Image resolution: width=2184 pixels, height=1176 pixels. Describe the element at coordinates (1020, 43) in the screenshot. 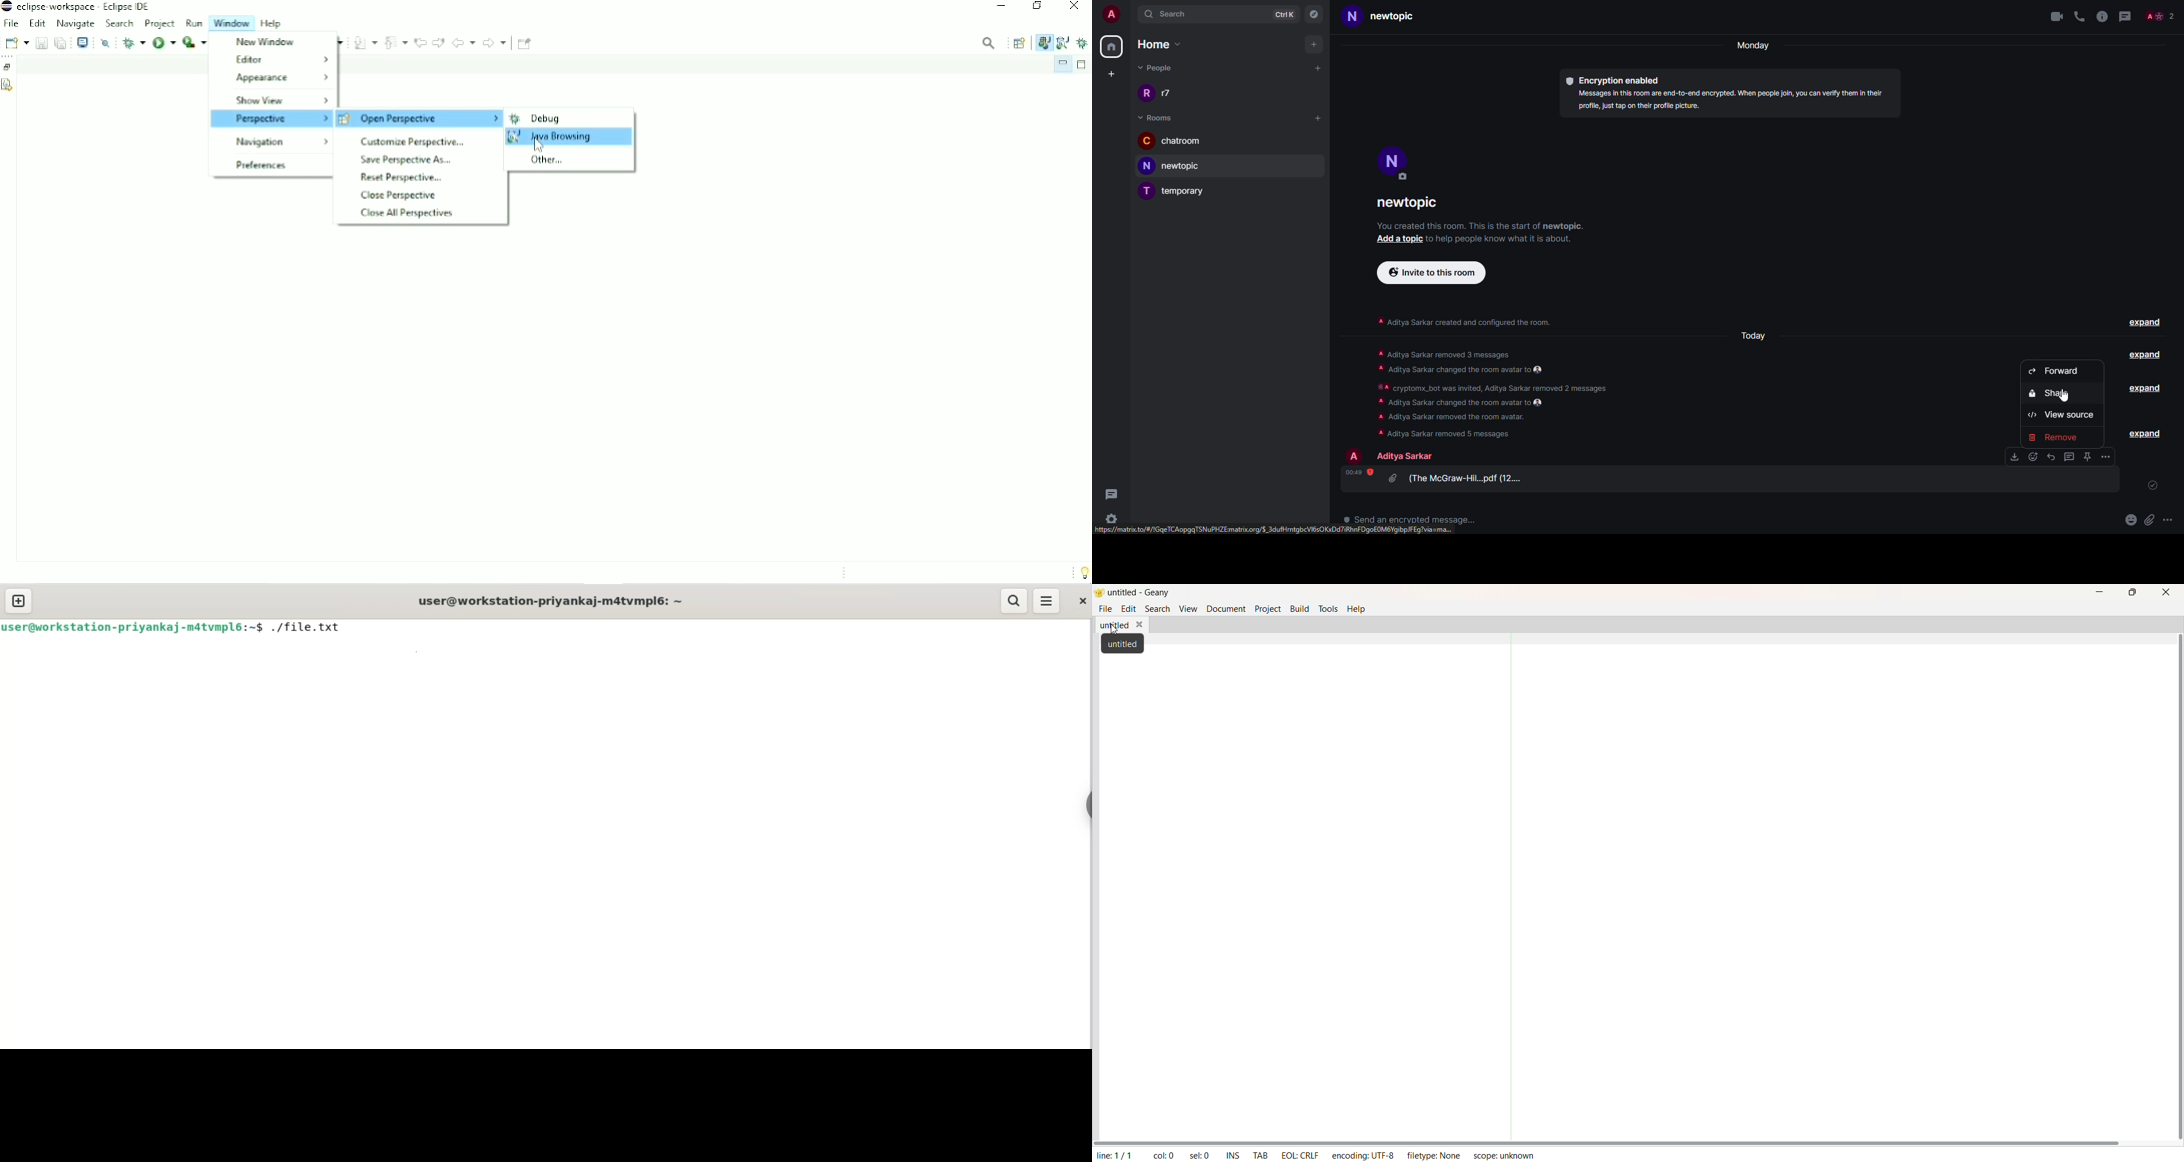

I see `Open Perspective` at that location.